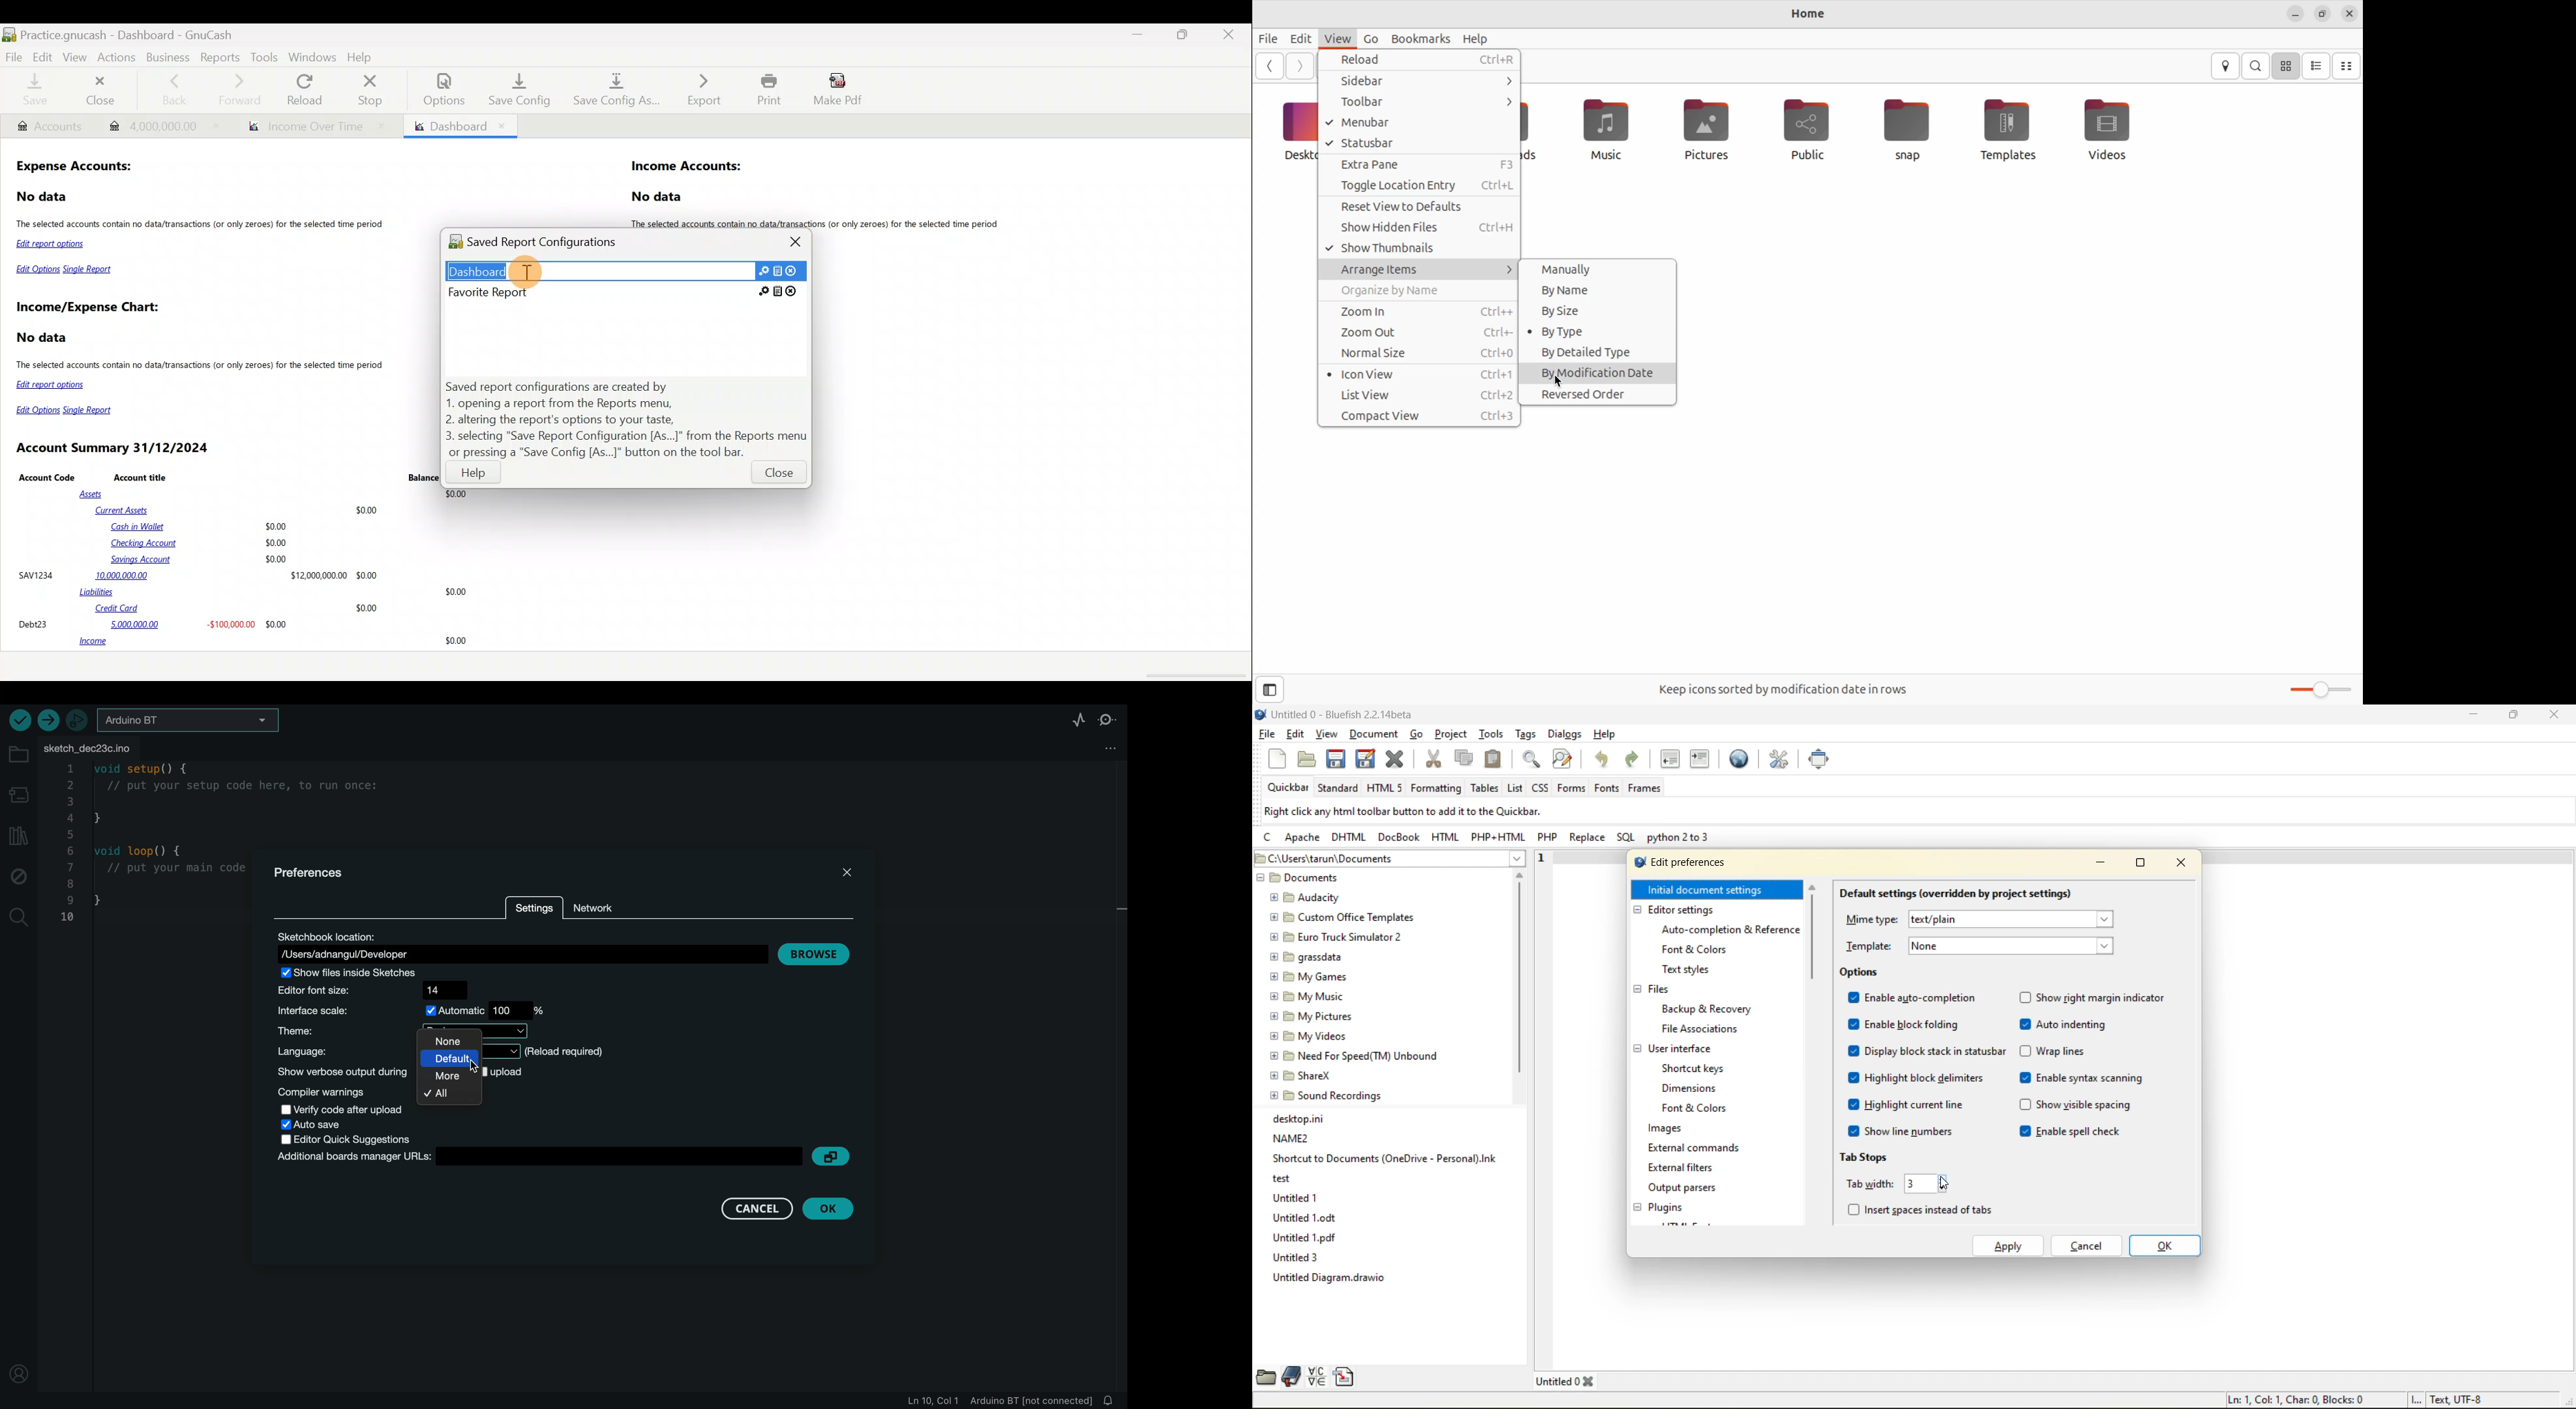  Describe the element at coordinates (1684, 911) in the screenshot. I see `editor settings` at that location.